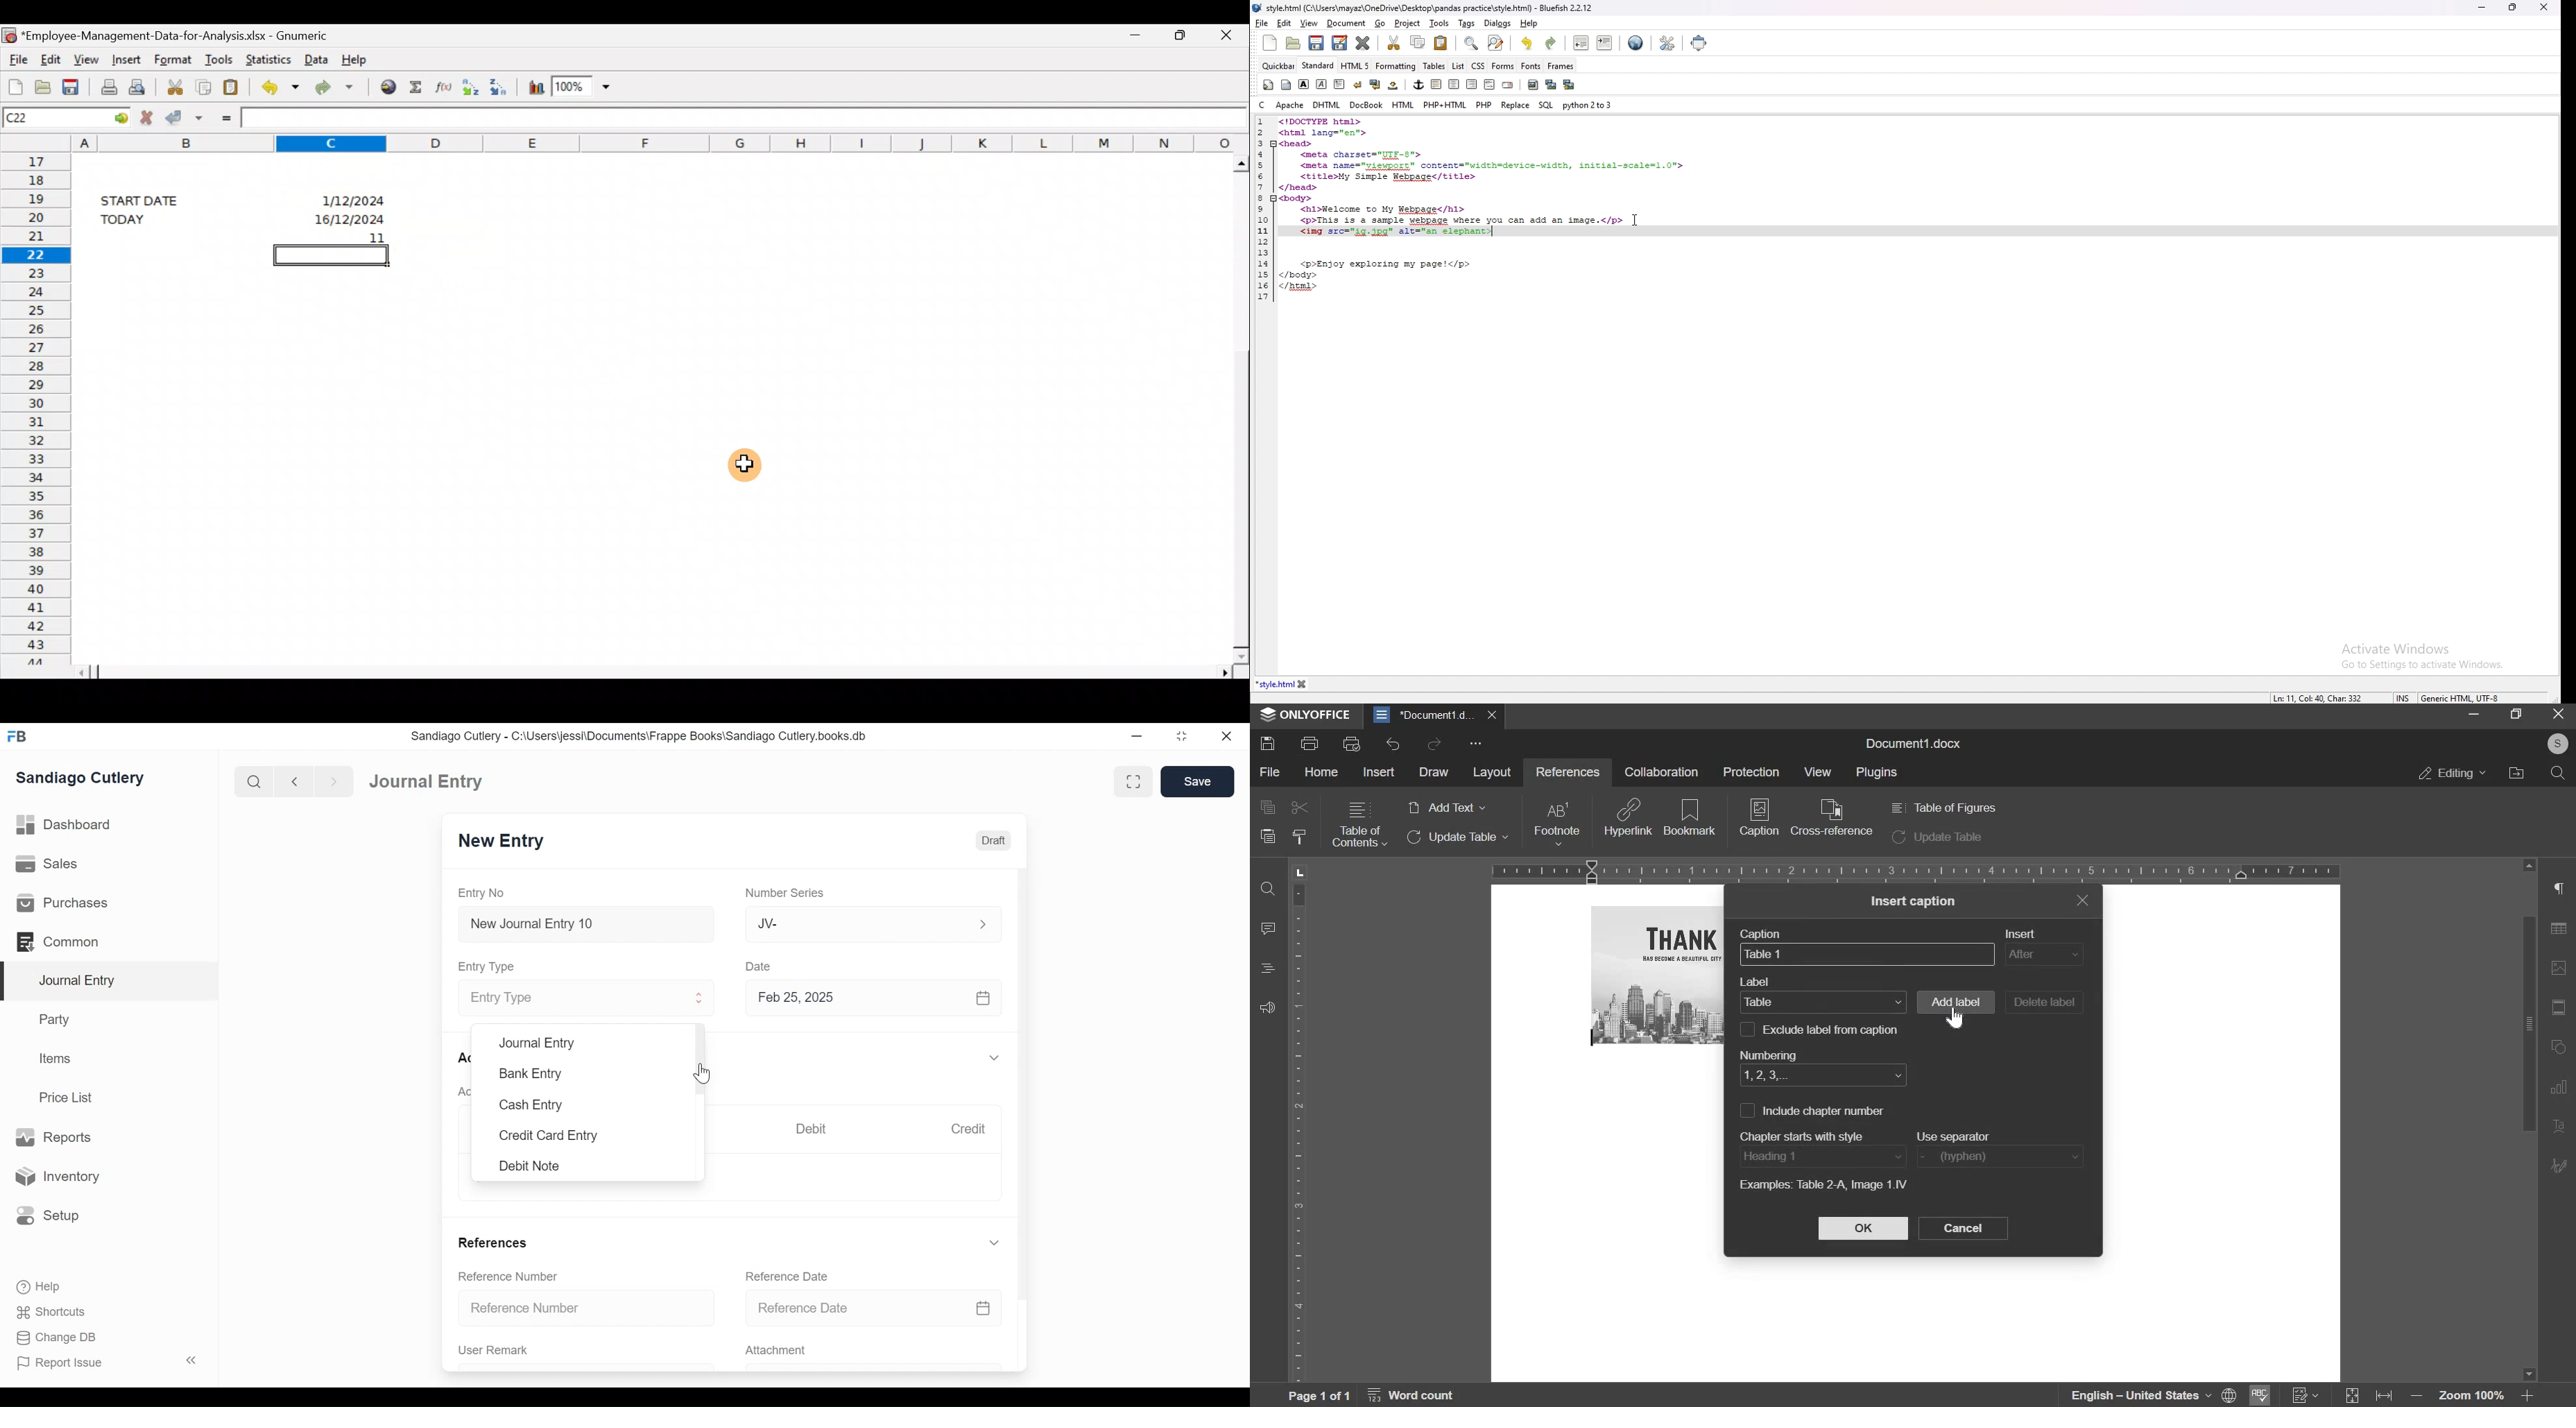 The height and width of the screenshot is (1428, 2576). What do you see at coordinates (586, 924) in the screenshot?
I see `New Journal Entry 10` at bounding box center [586, 924].